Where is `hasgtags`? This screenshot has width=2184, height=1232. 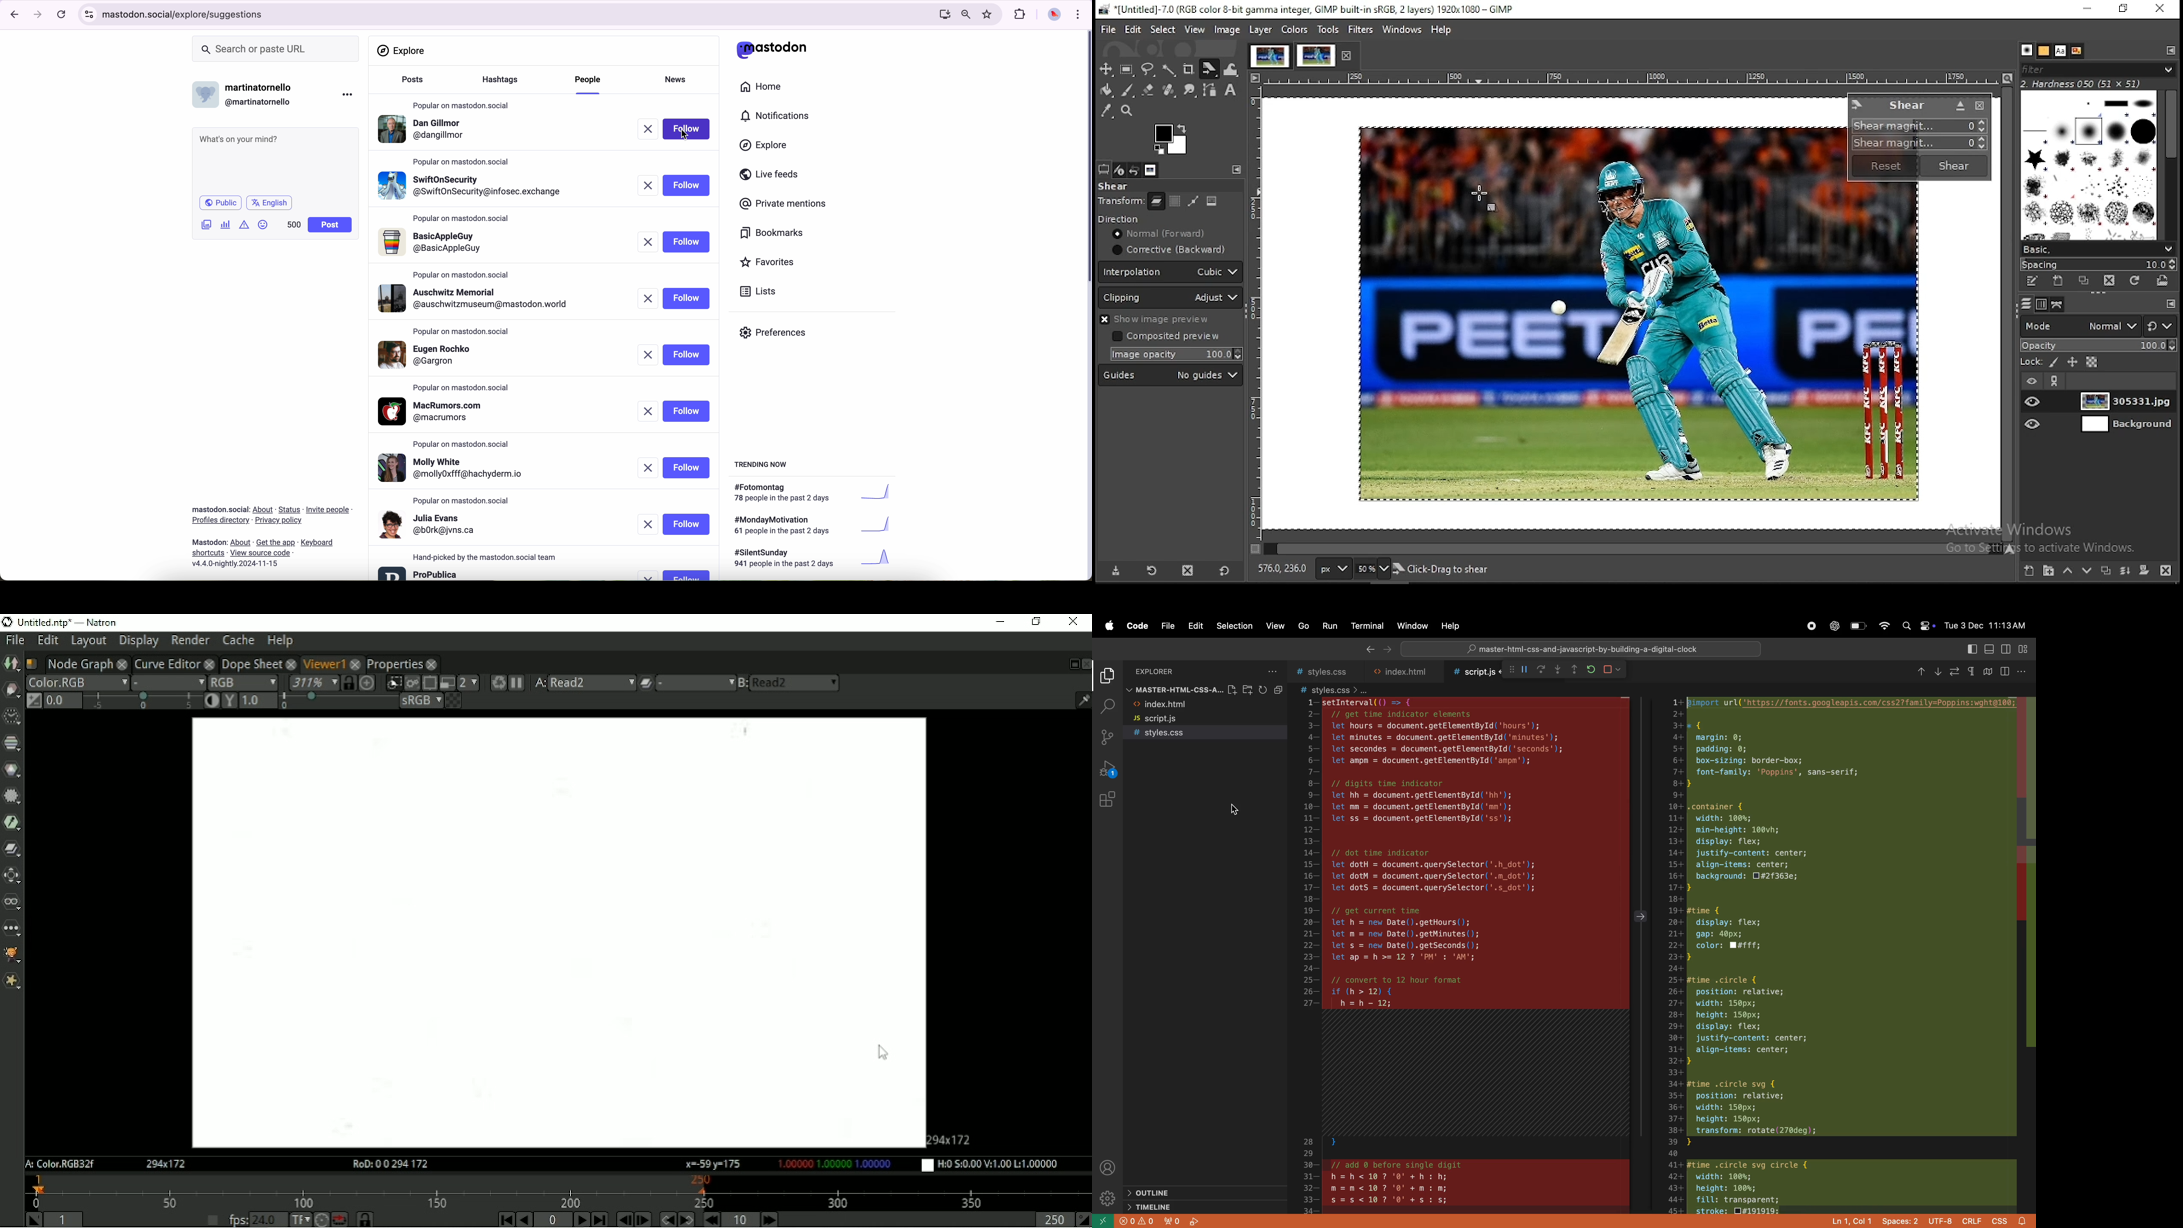
hasgtags is located at coordinates (505, 81).